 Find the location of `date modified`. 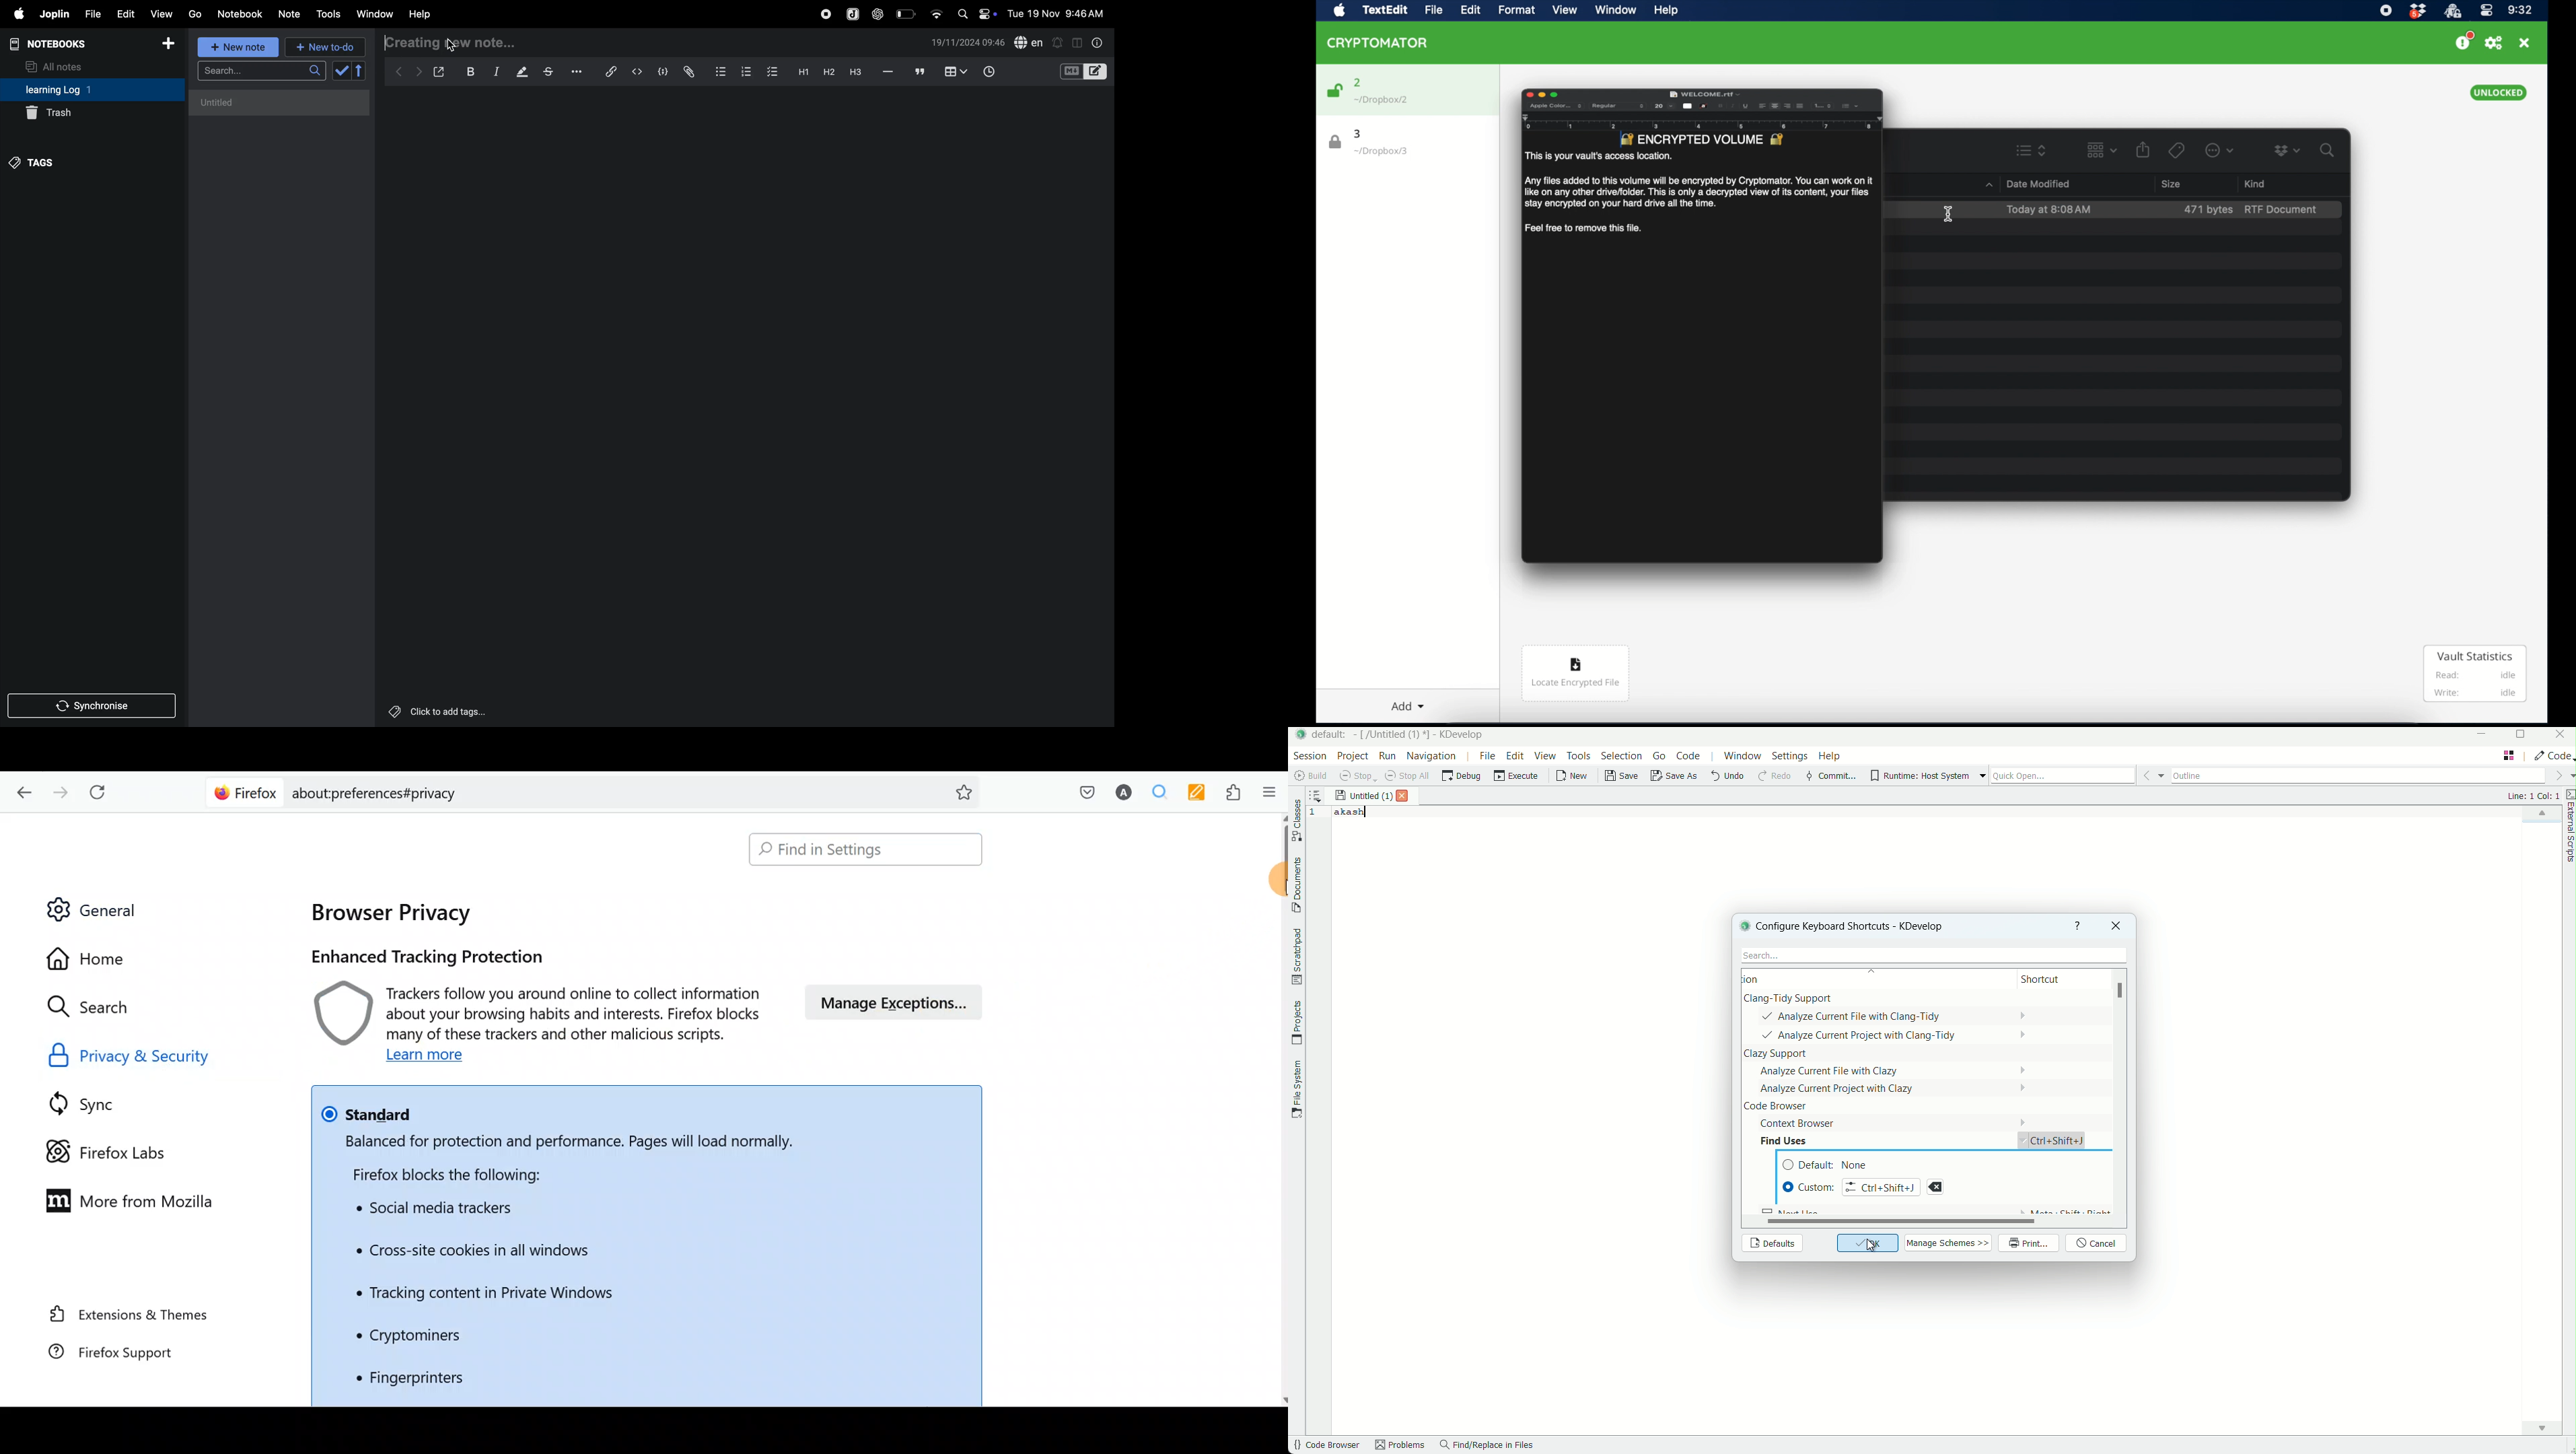

date modified is located at coordinates (2038, 184).